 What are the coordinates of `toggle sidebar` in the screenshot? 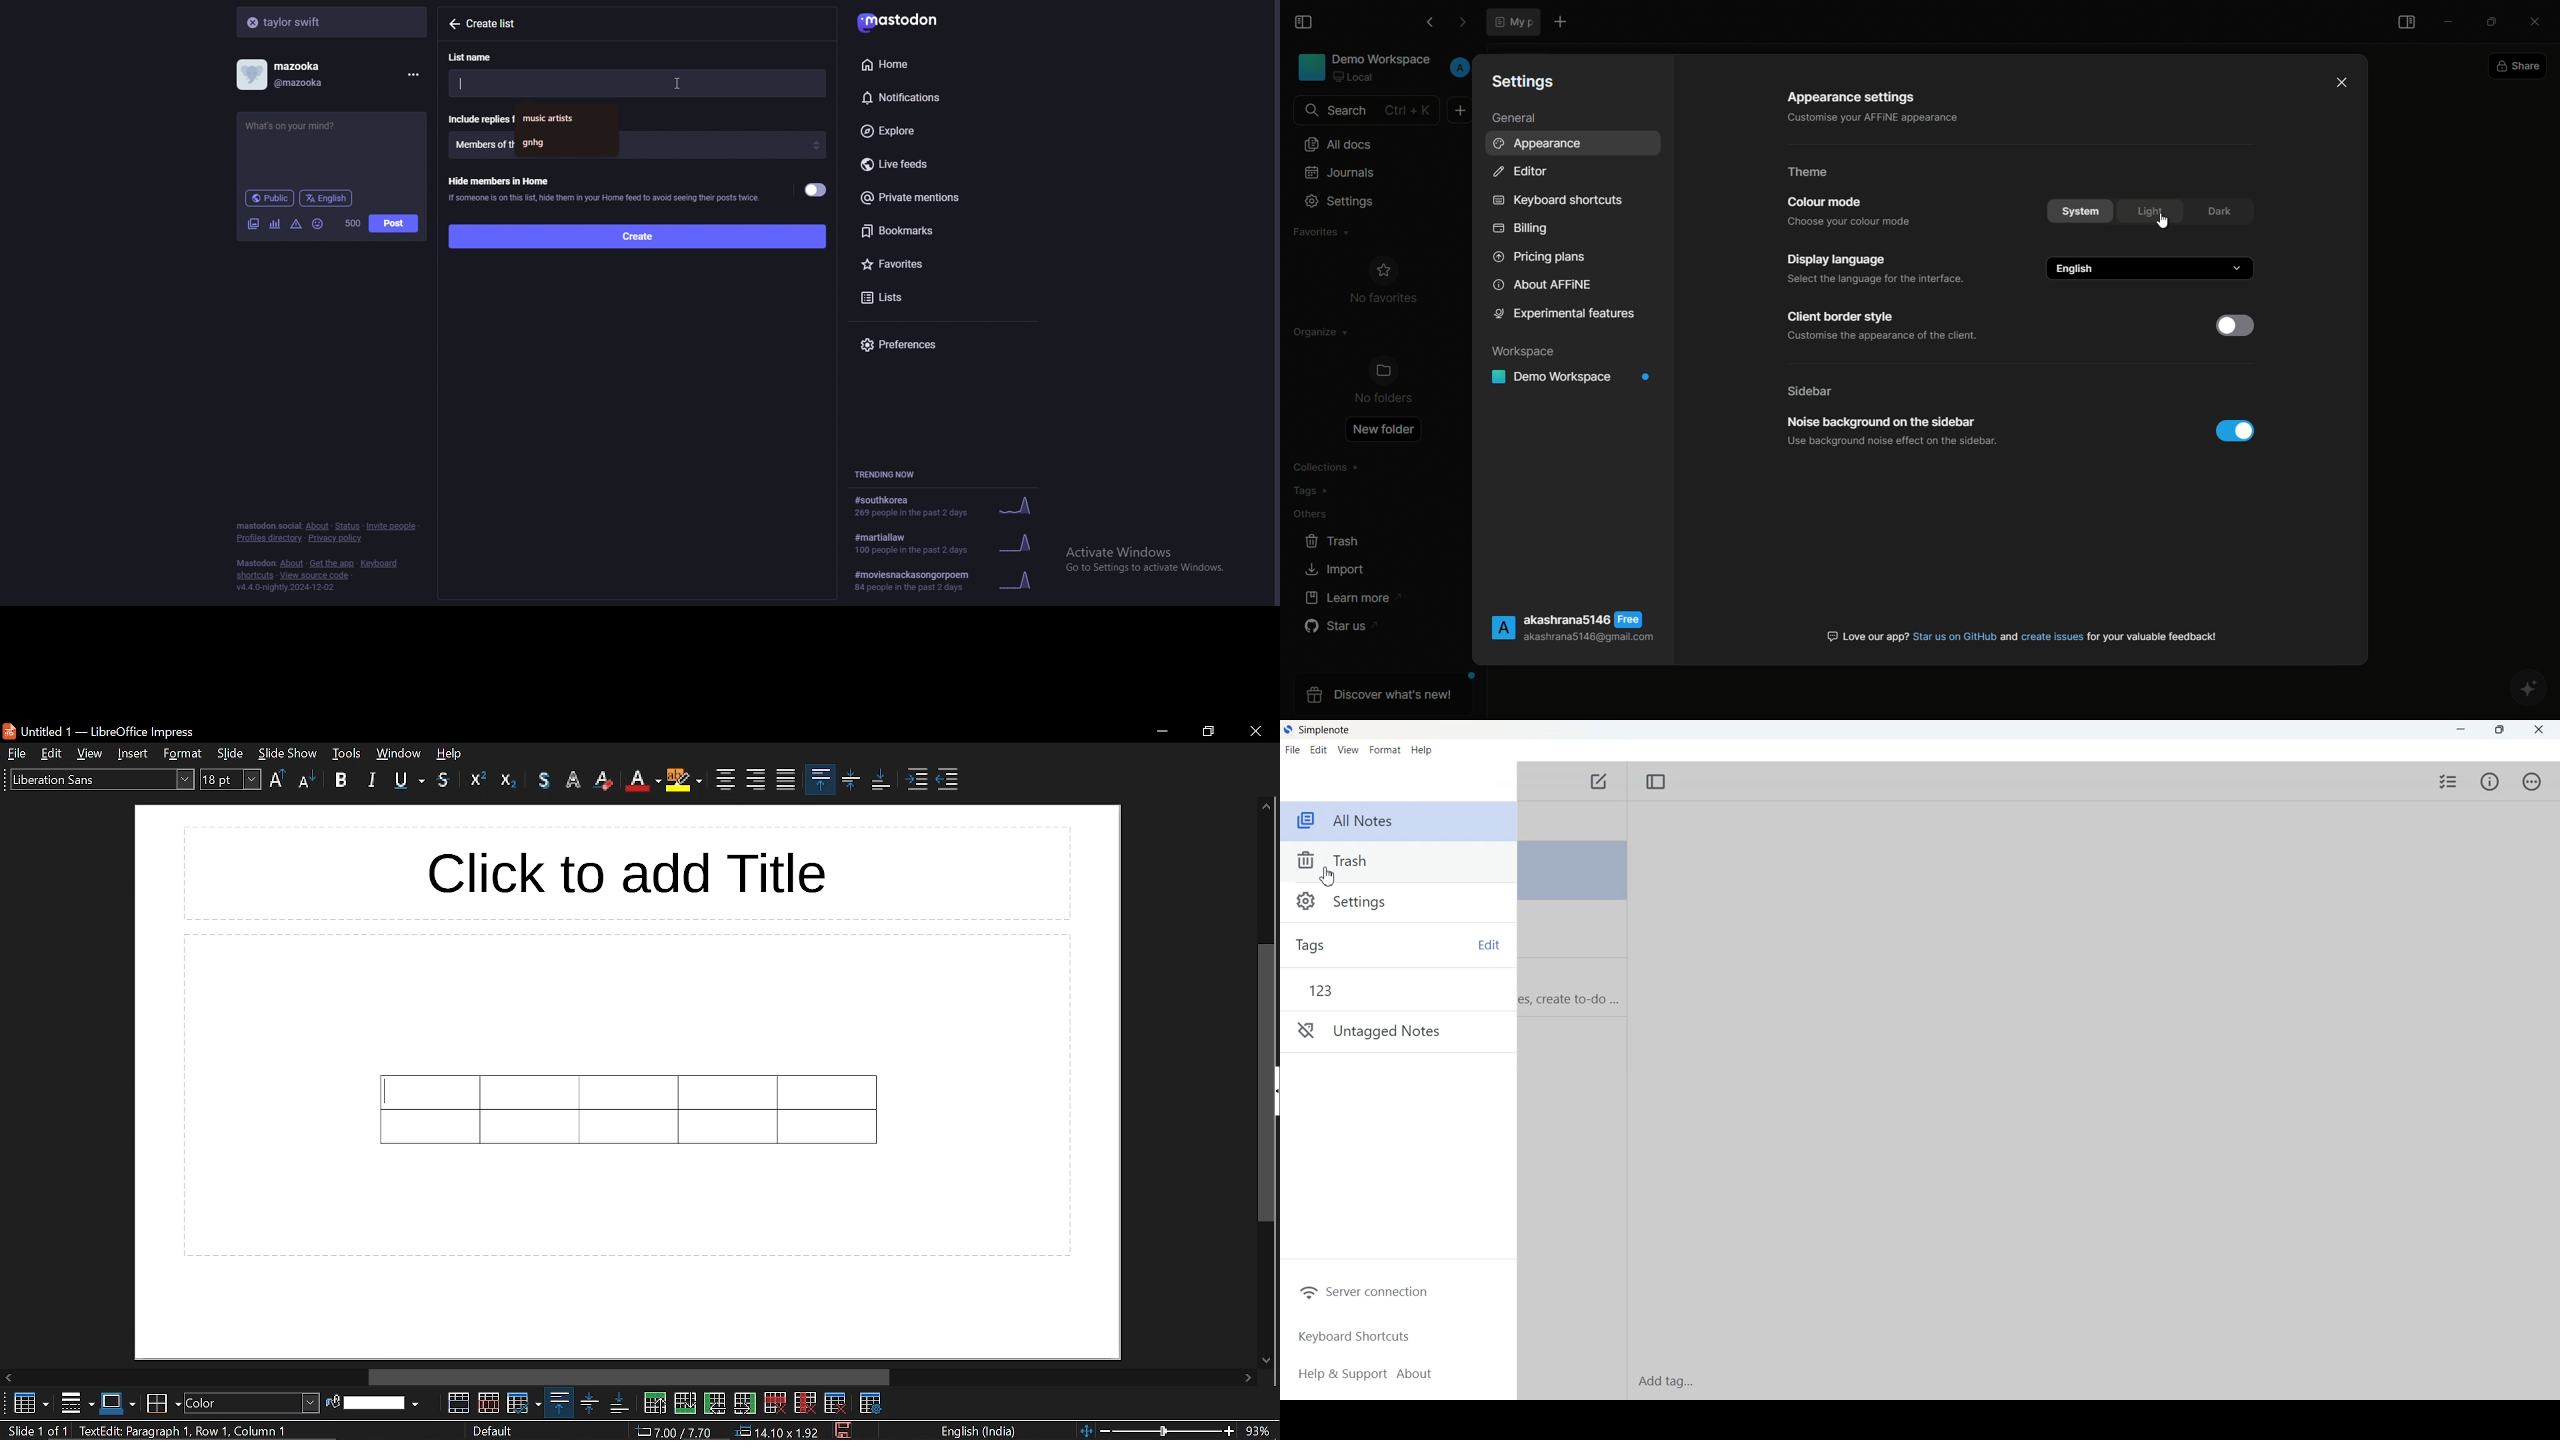 It's located at (2407, 23).